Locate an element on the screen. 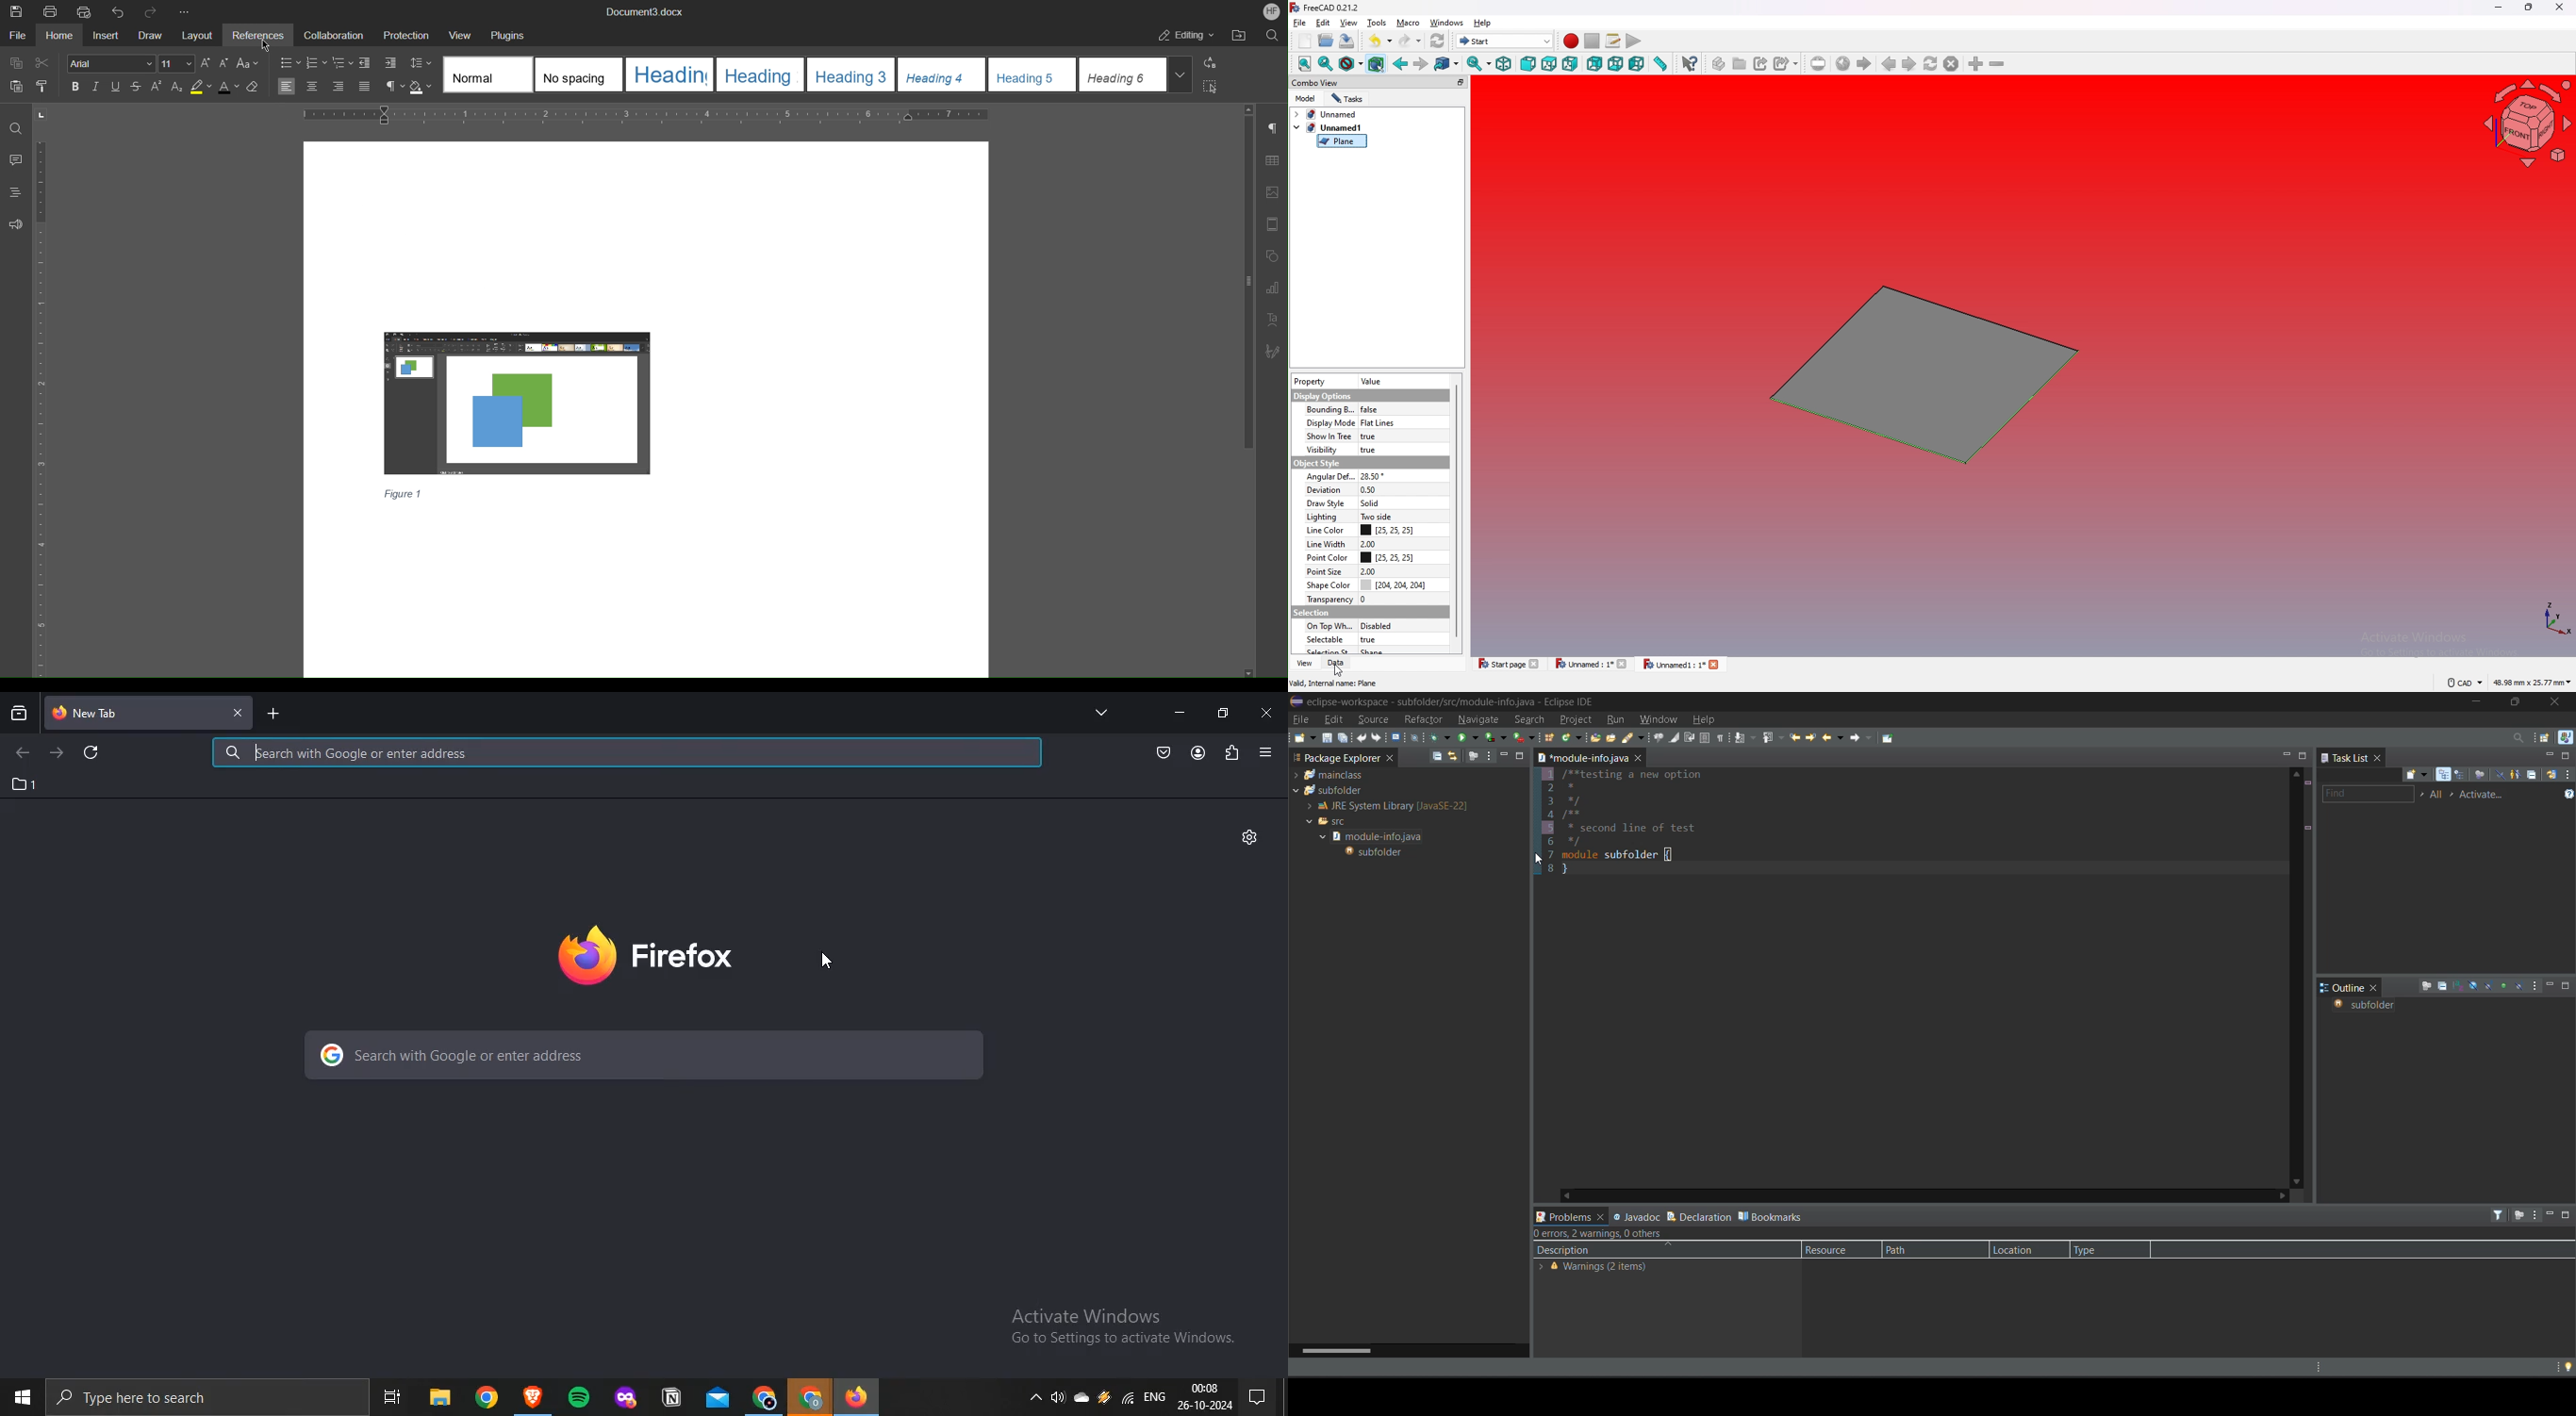  00:08 is located at coordinates (1204, 1388).